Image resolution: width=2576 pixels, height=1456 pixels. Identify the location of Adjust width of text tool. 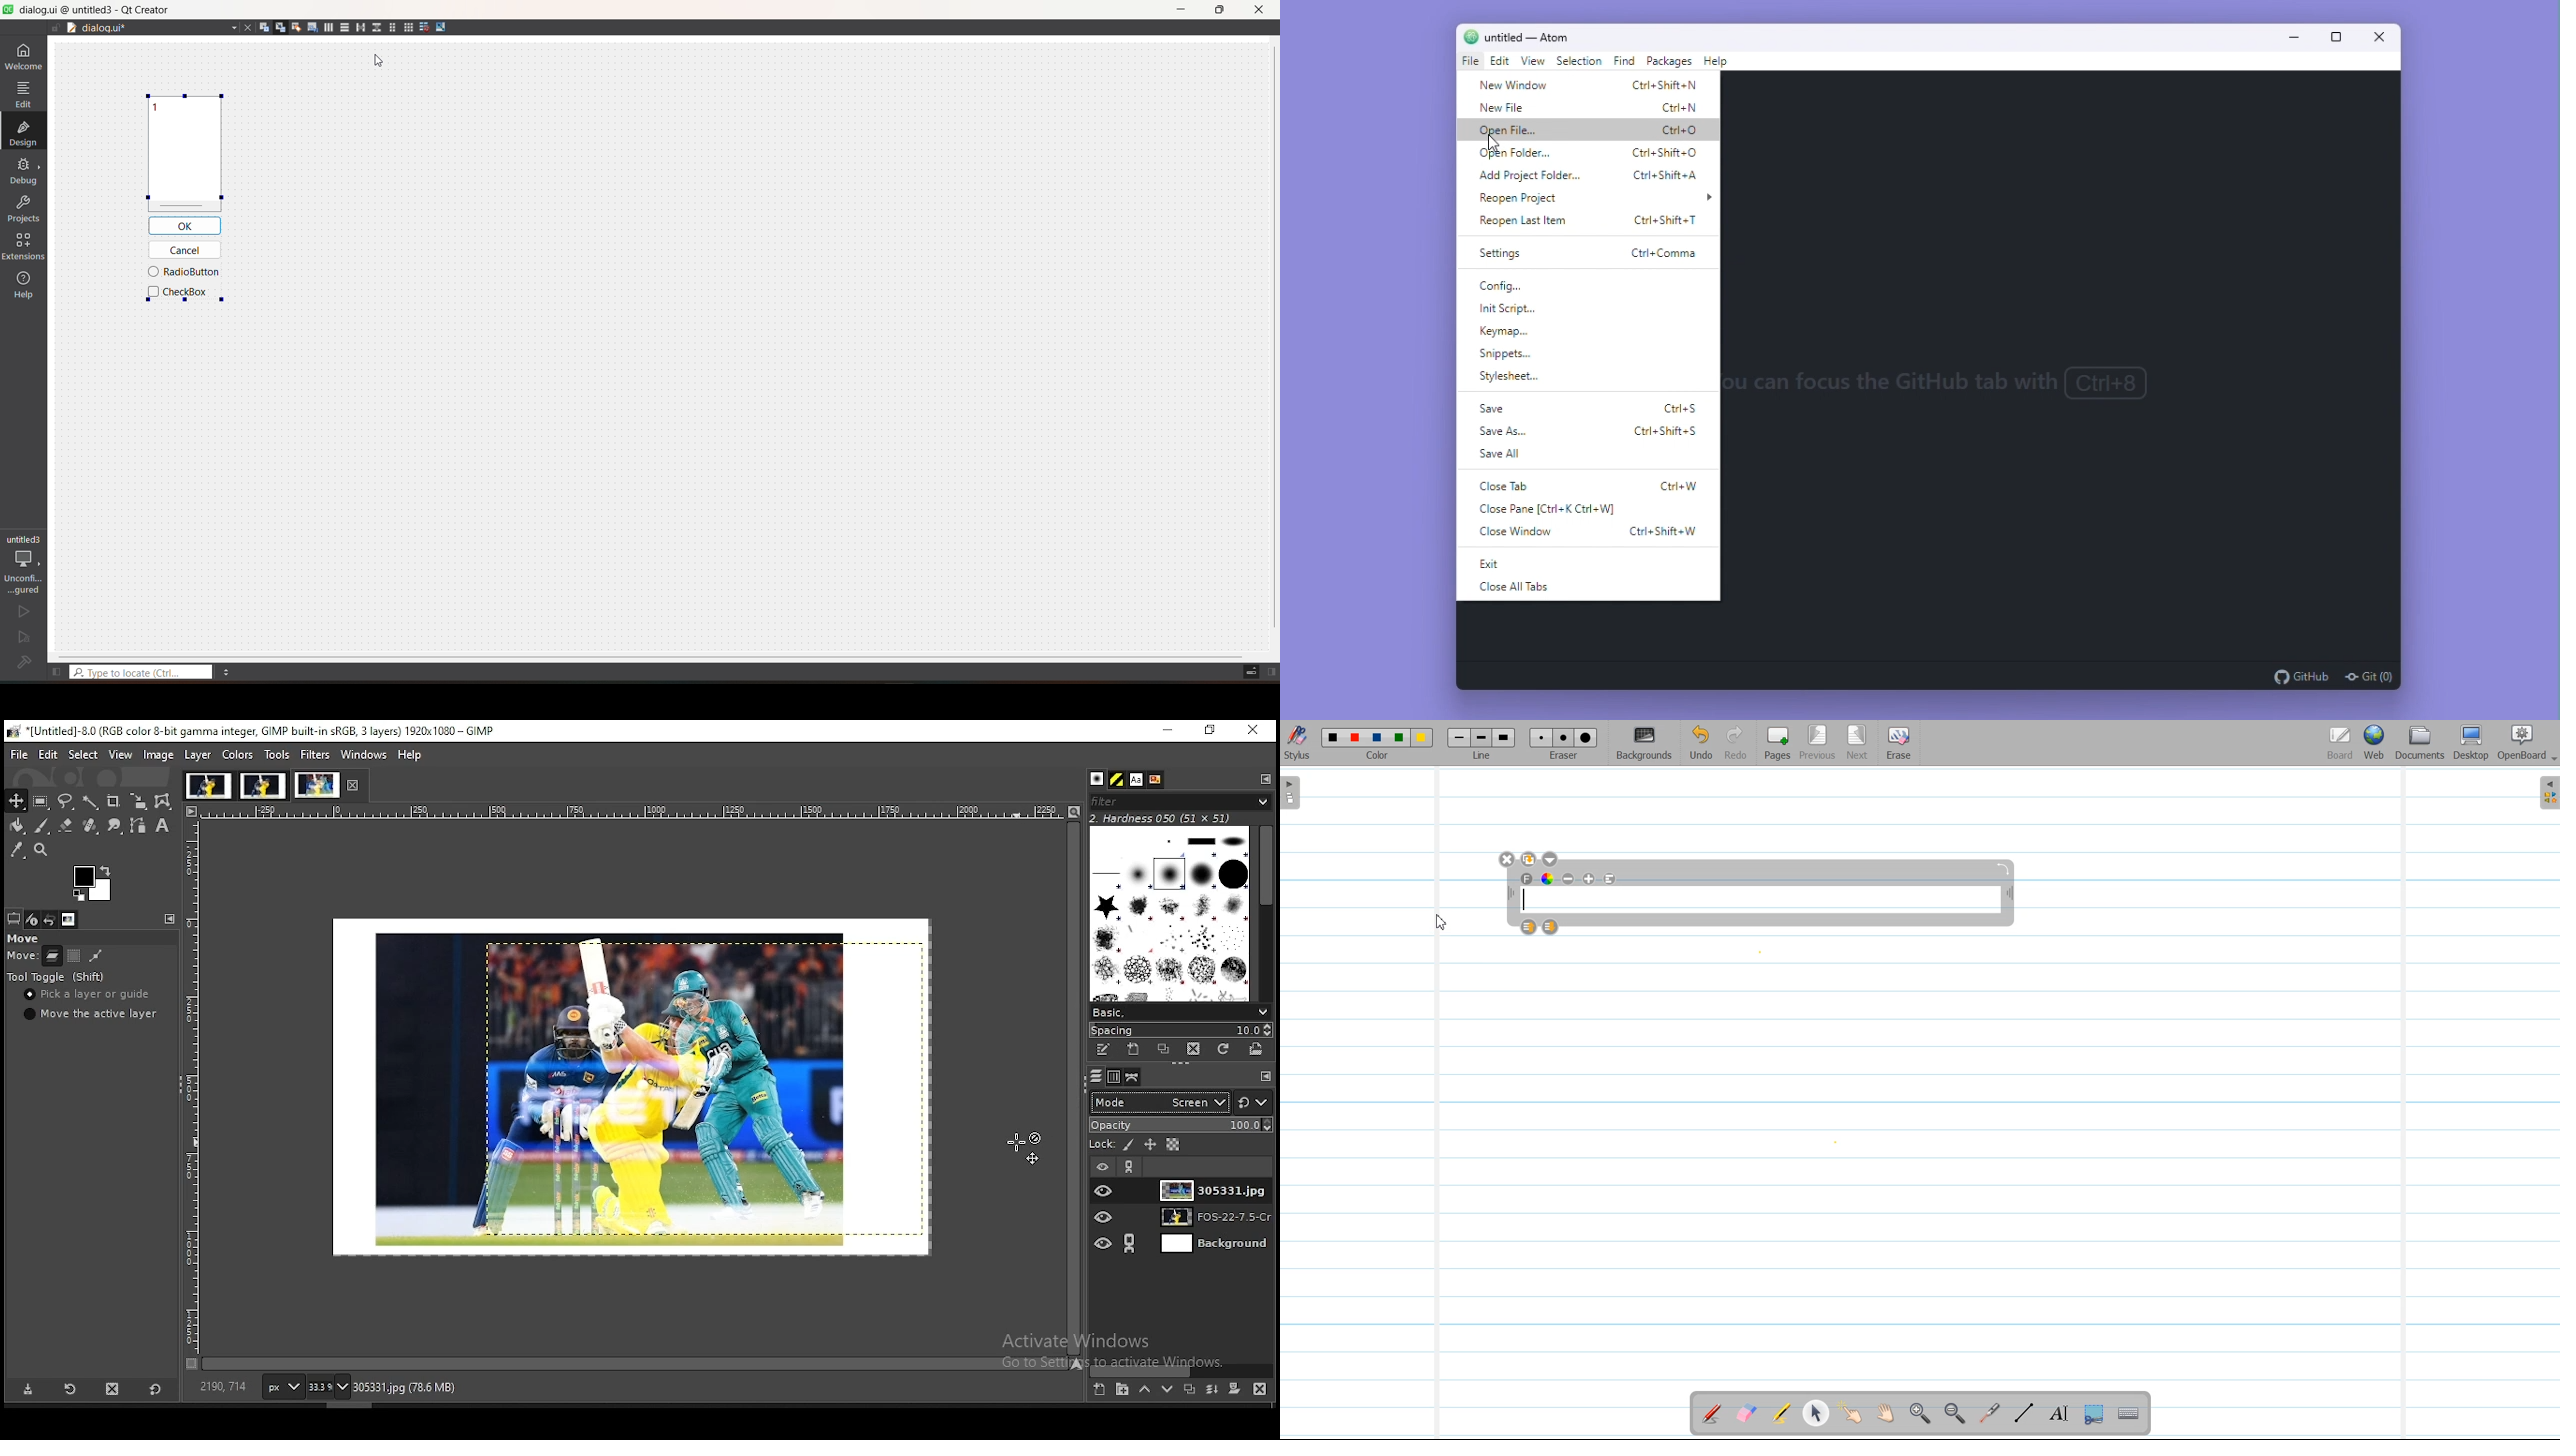
(2010, 895).